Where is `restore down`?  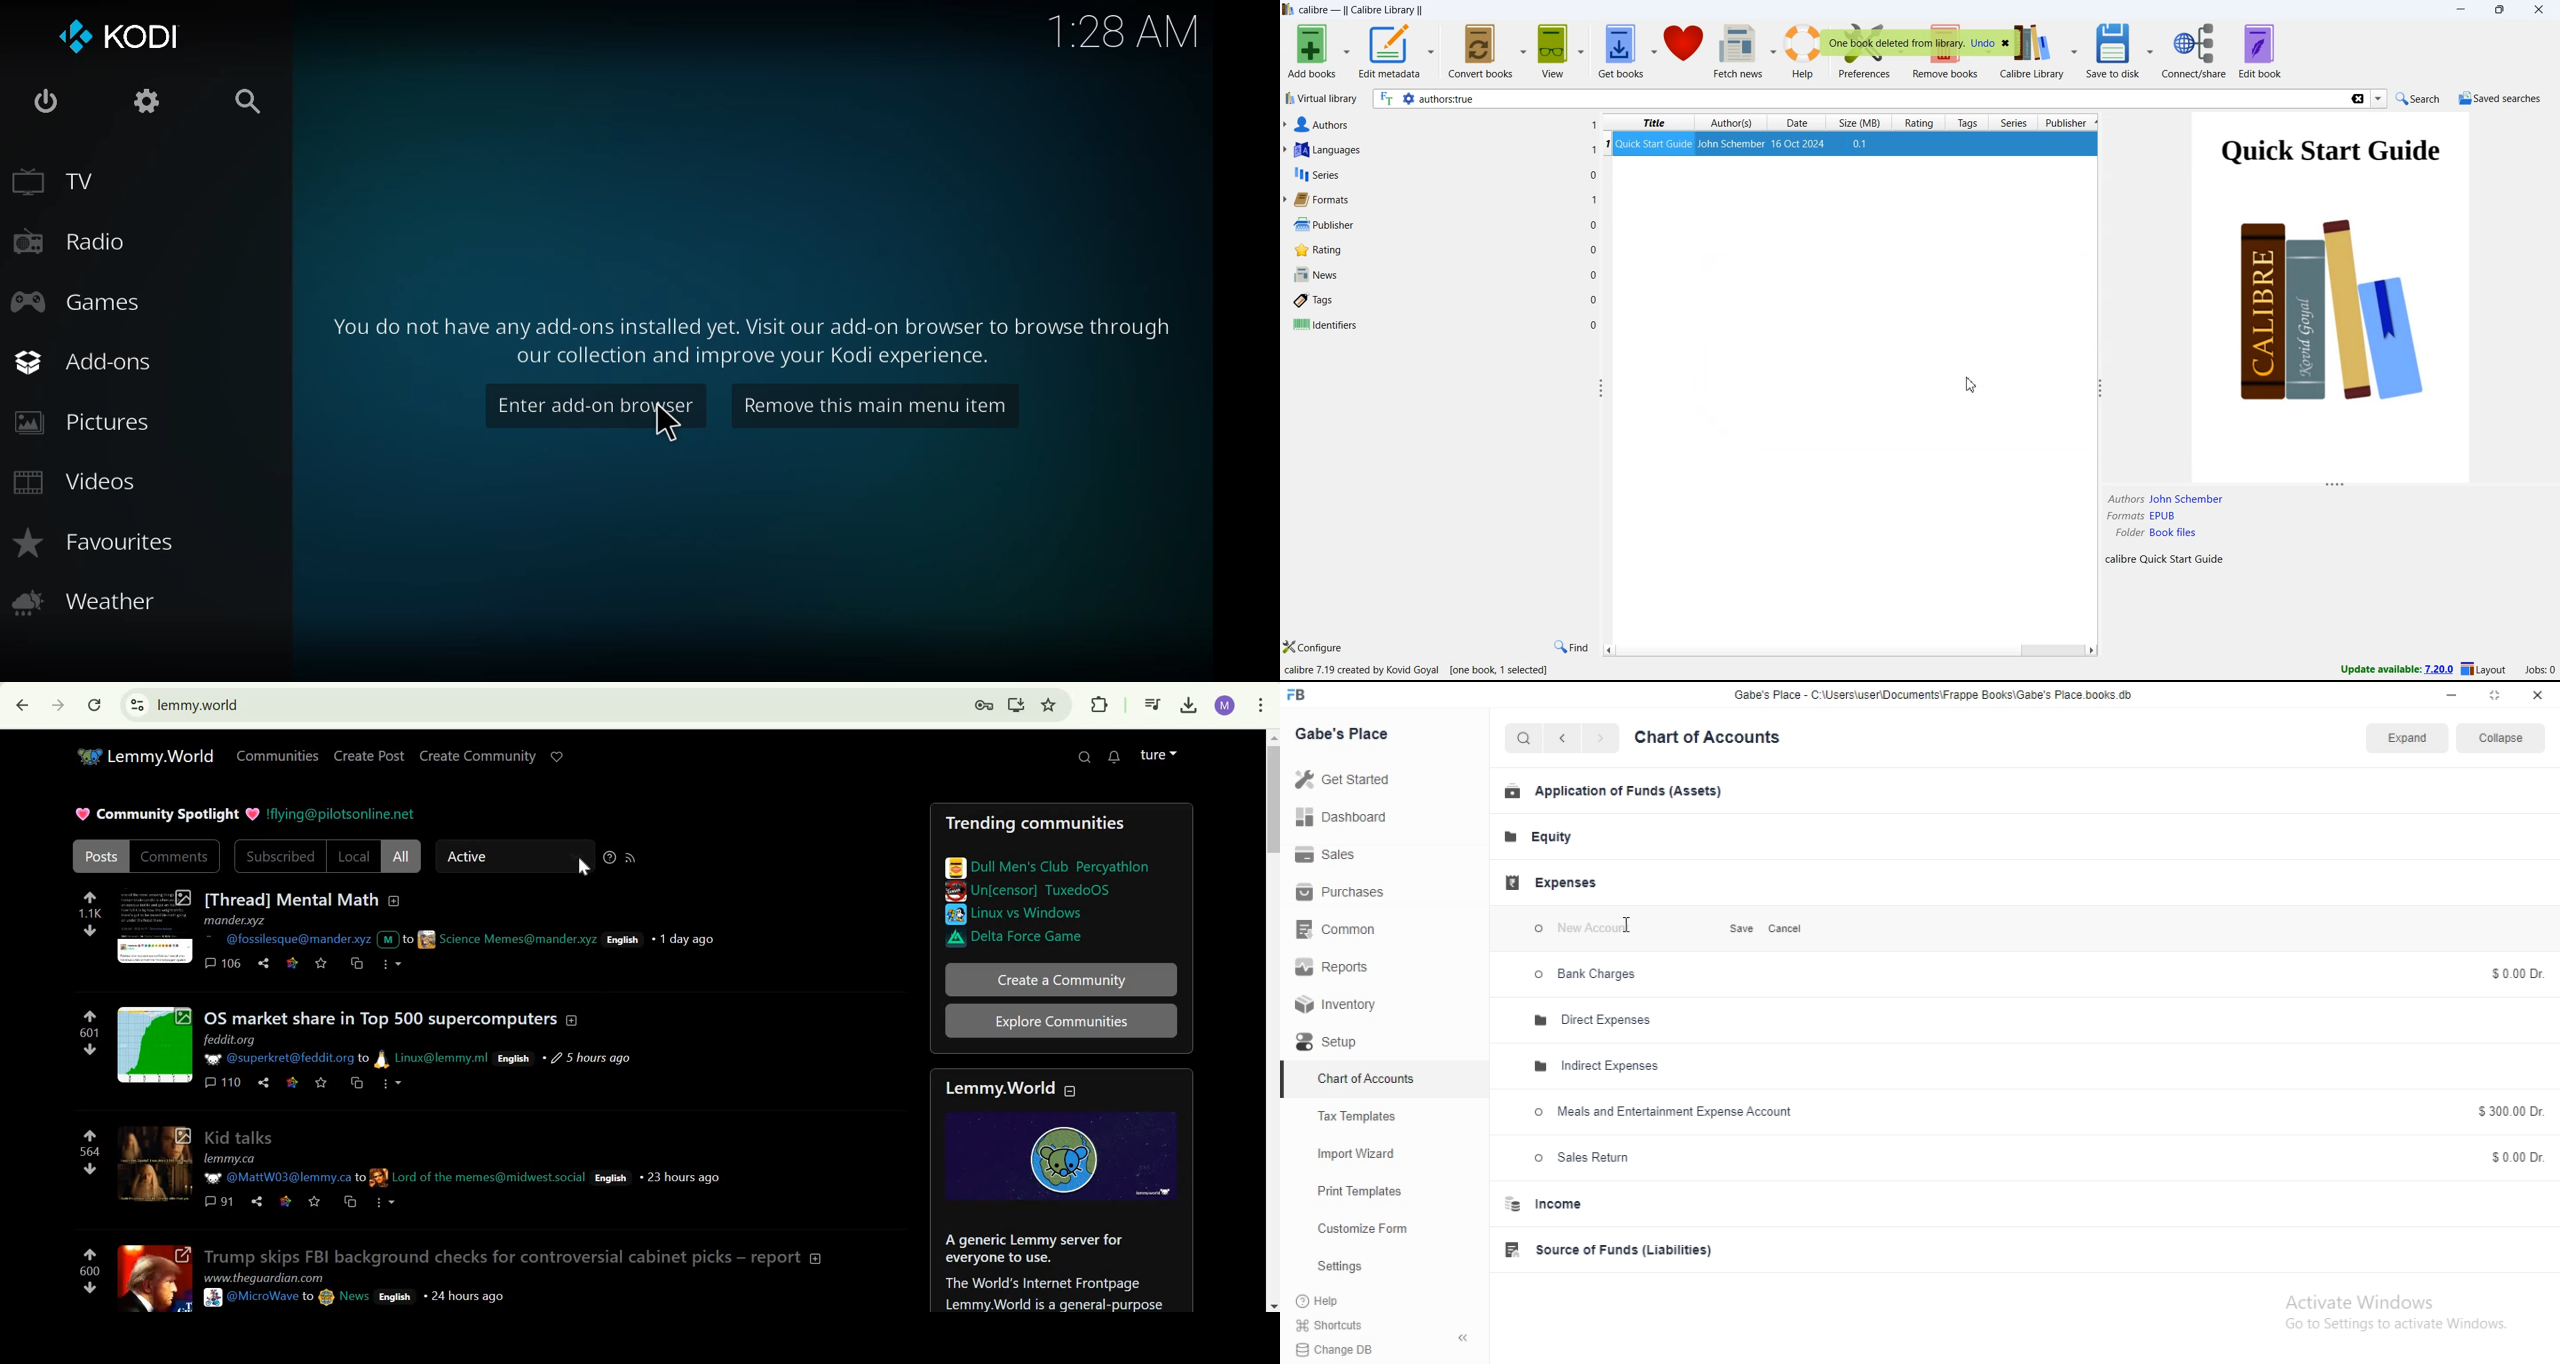 restore down is located at coordinates (2496, 697).